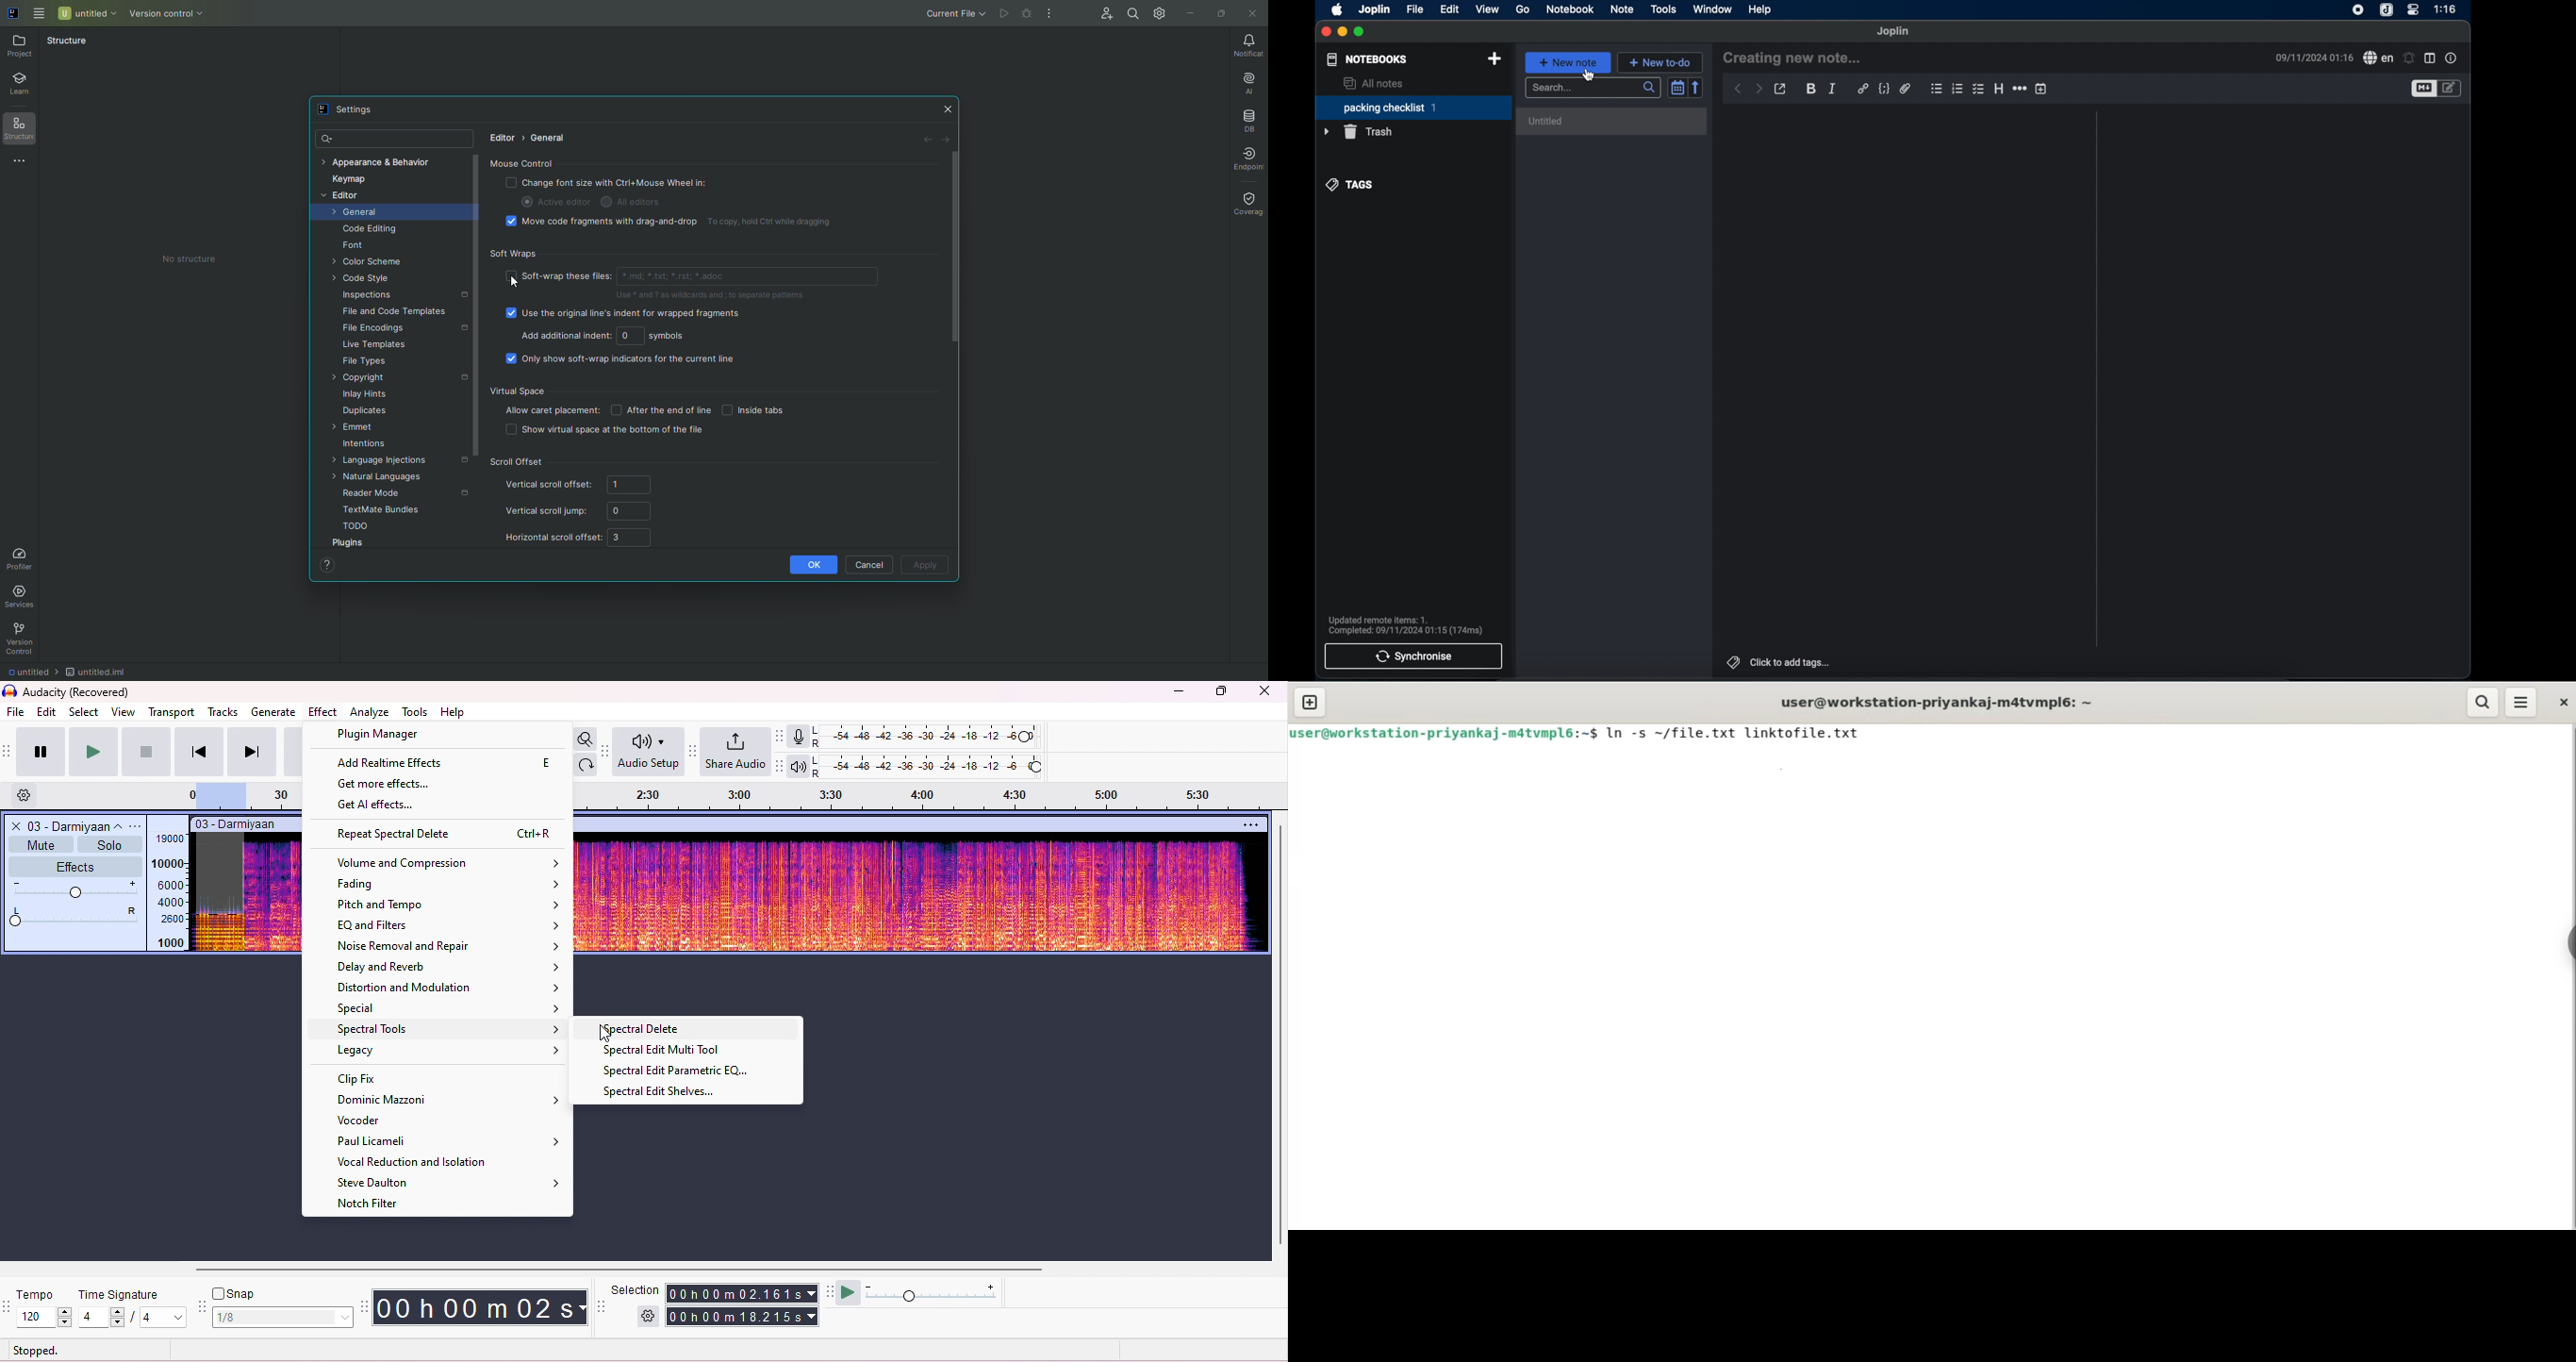 The height and width of the screenshot is (1372, 2576). What do you see at coordinates (2423, 89) in the screenshot?
I see `toggle editor` at bounding box center [2423, 89].